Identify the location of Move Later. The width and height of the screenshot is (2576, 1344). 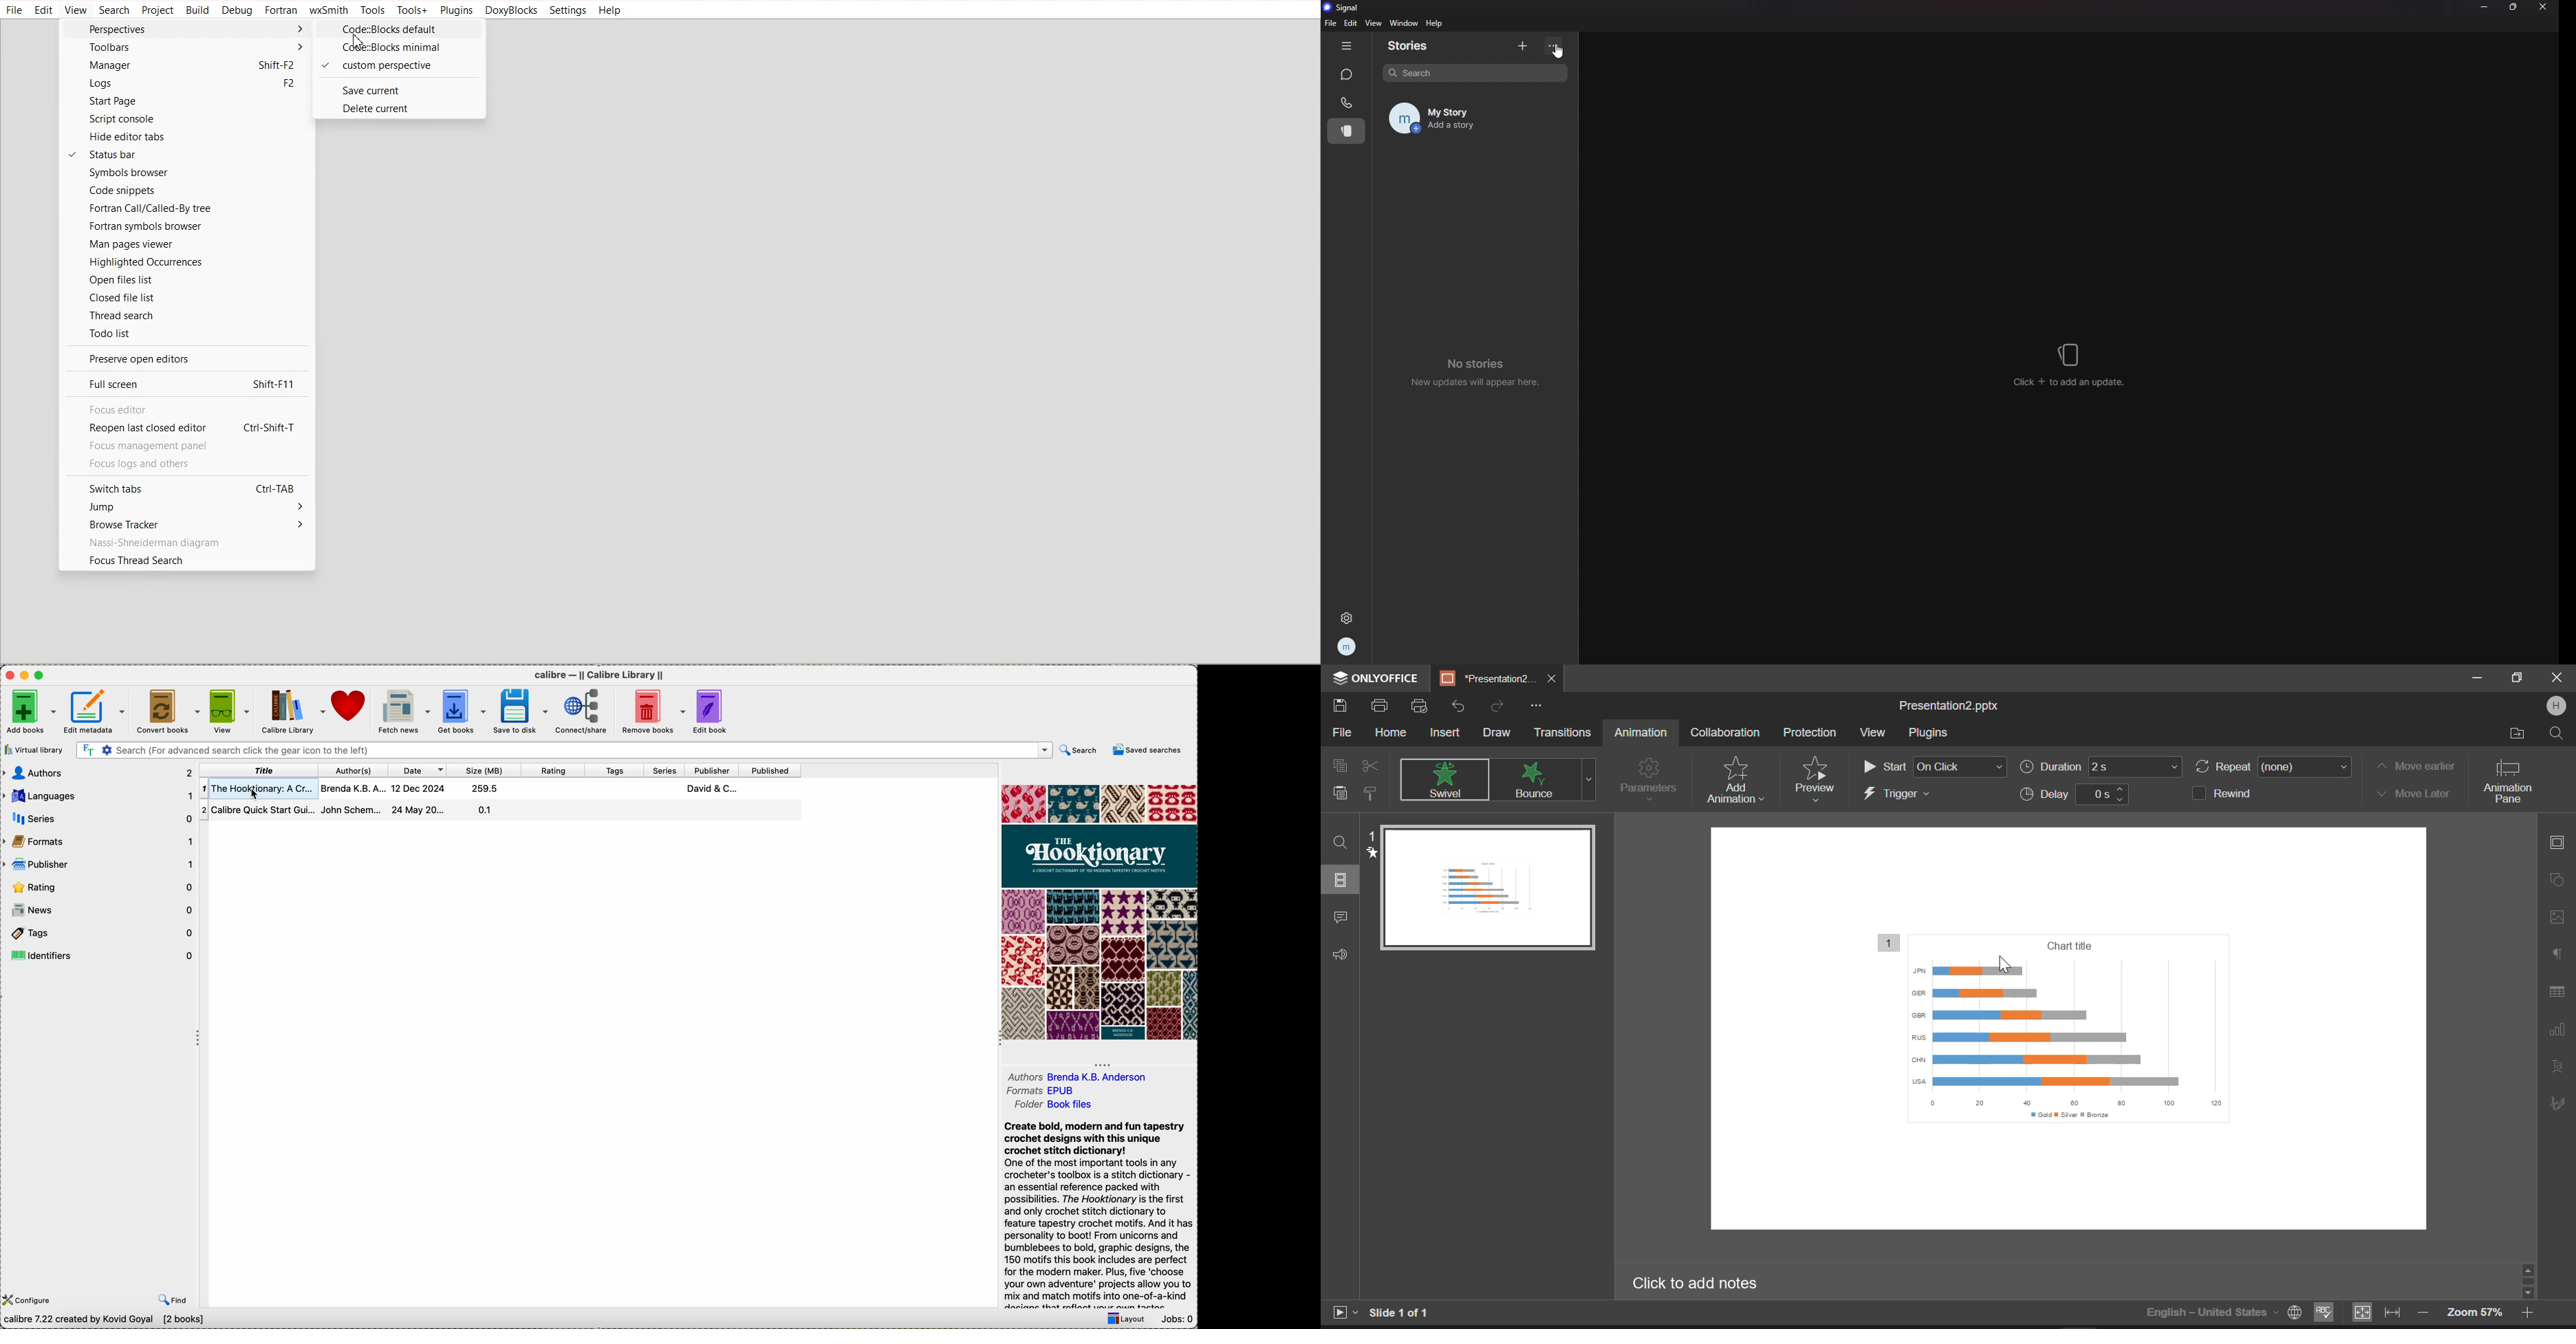
(2413, 794).